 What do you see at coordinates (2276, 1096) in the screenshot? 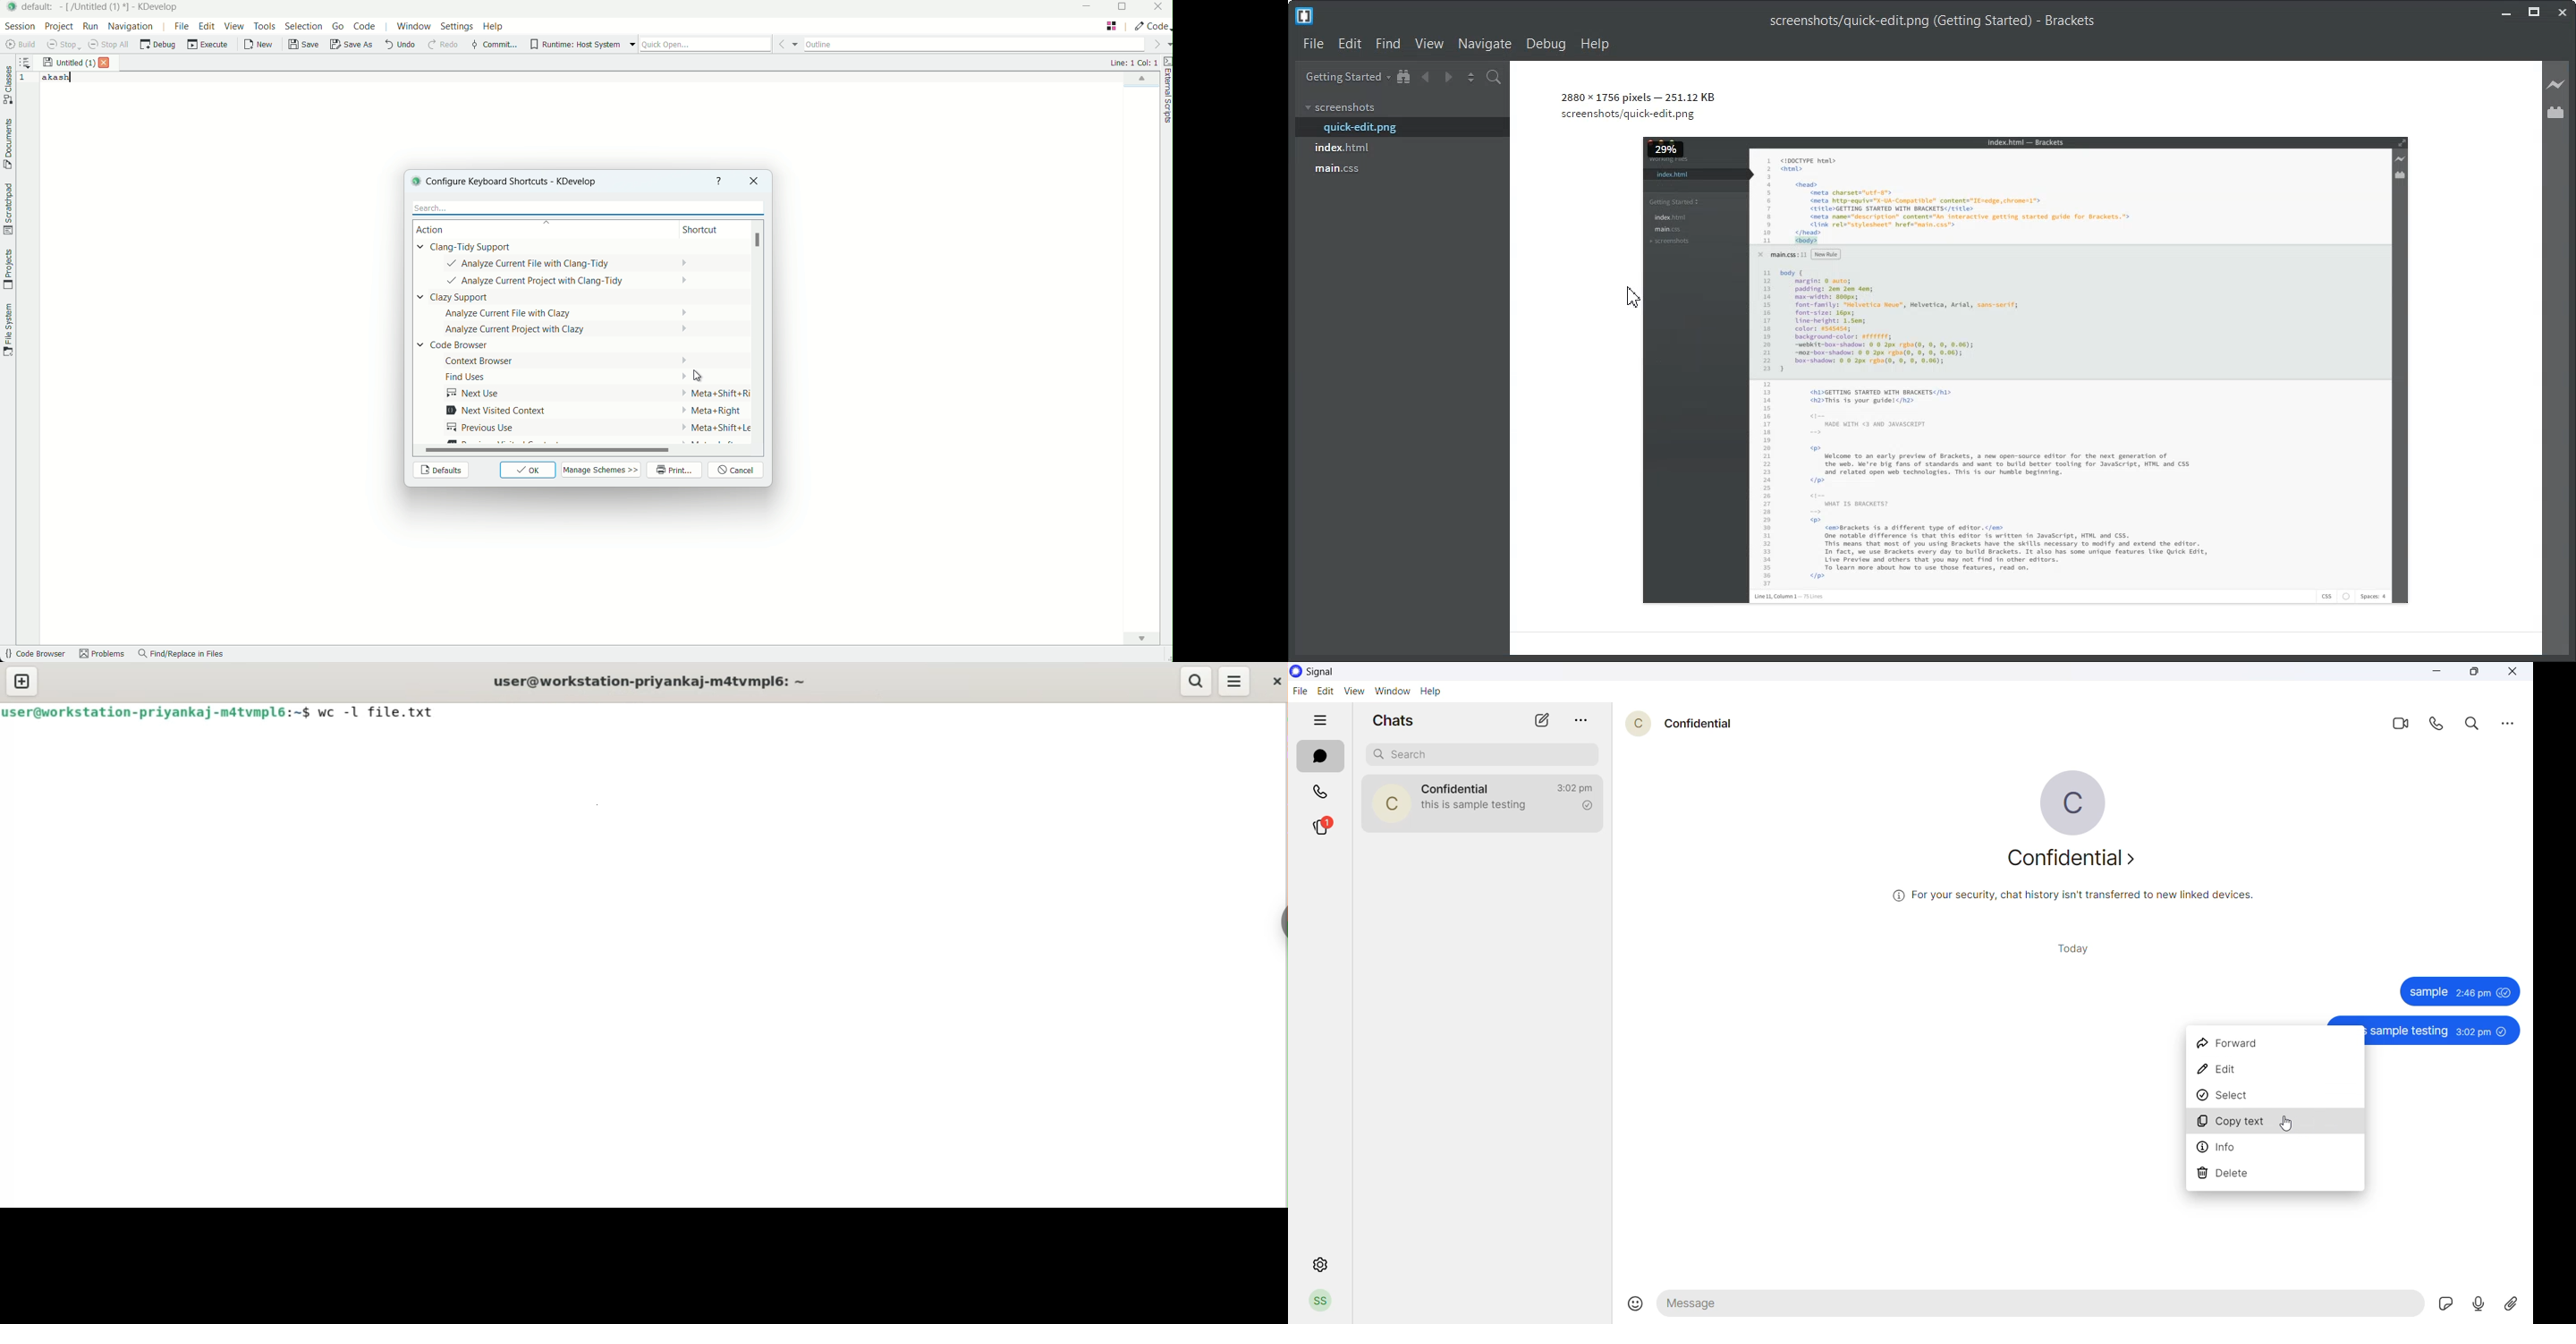
I see `select` at bounding box center [2276, 1096].